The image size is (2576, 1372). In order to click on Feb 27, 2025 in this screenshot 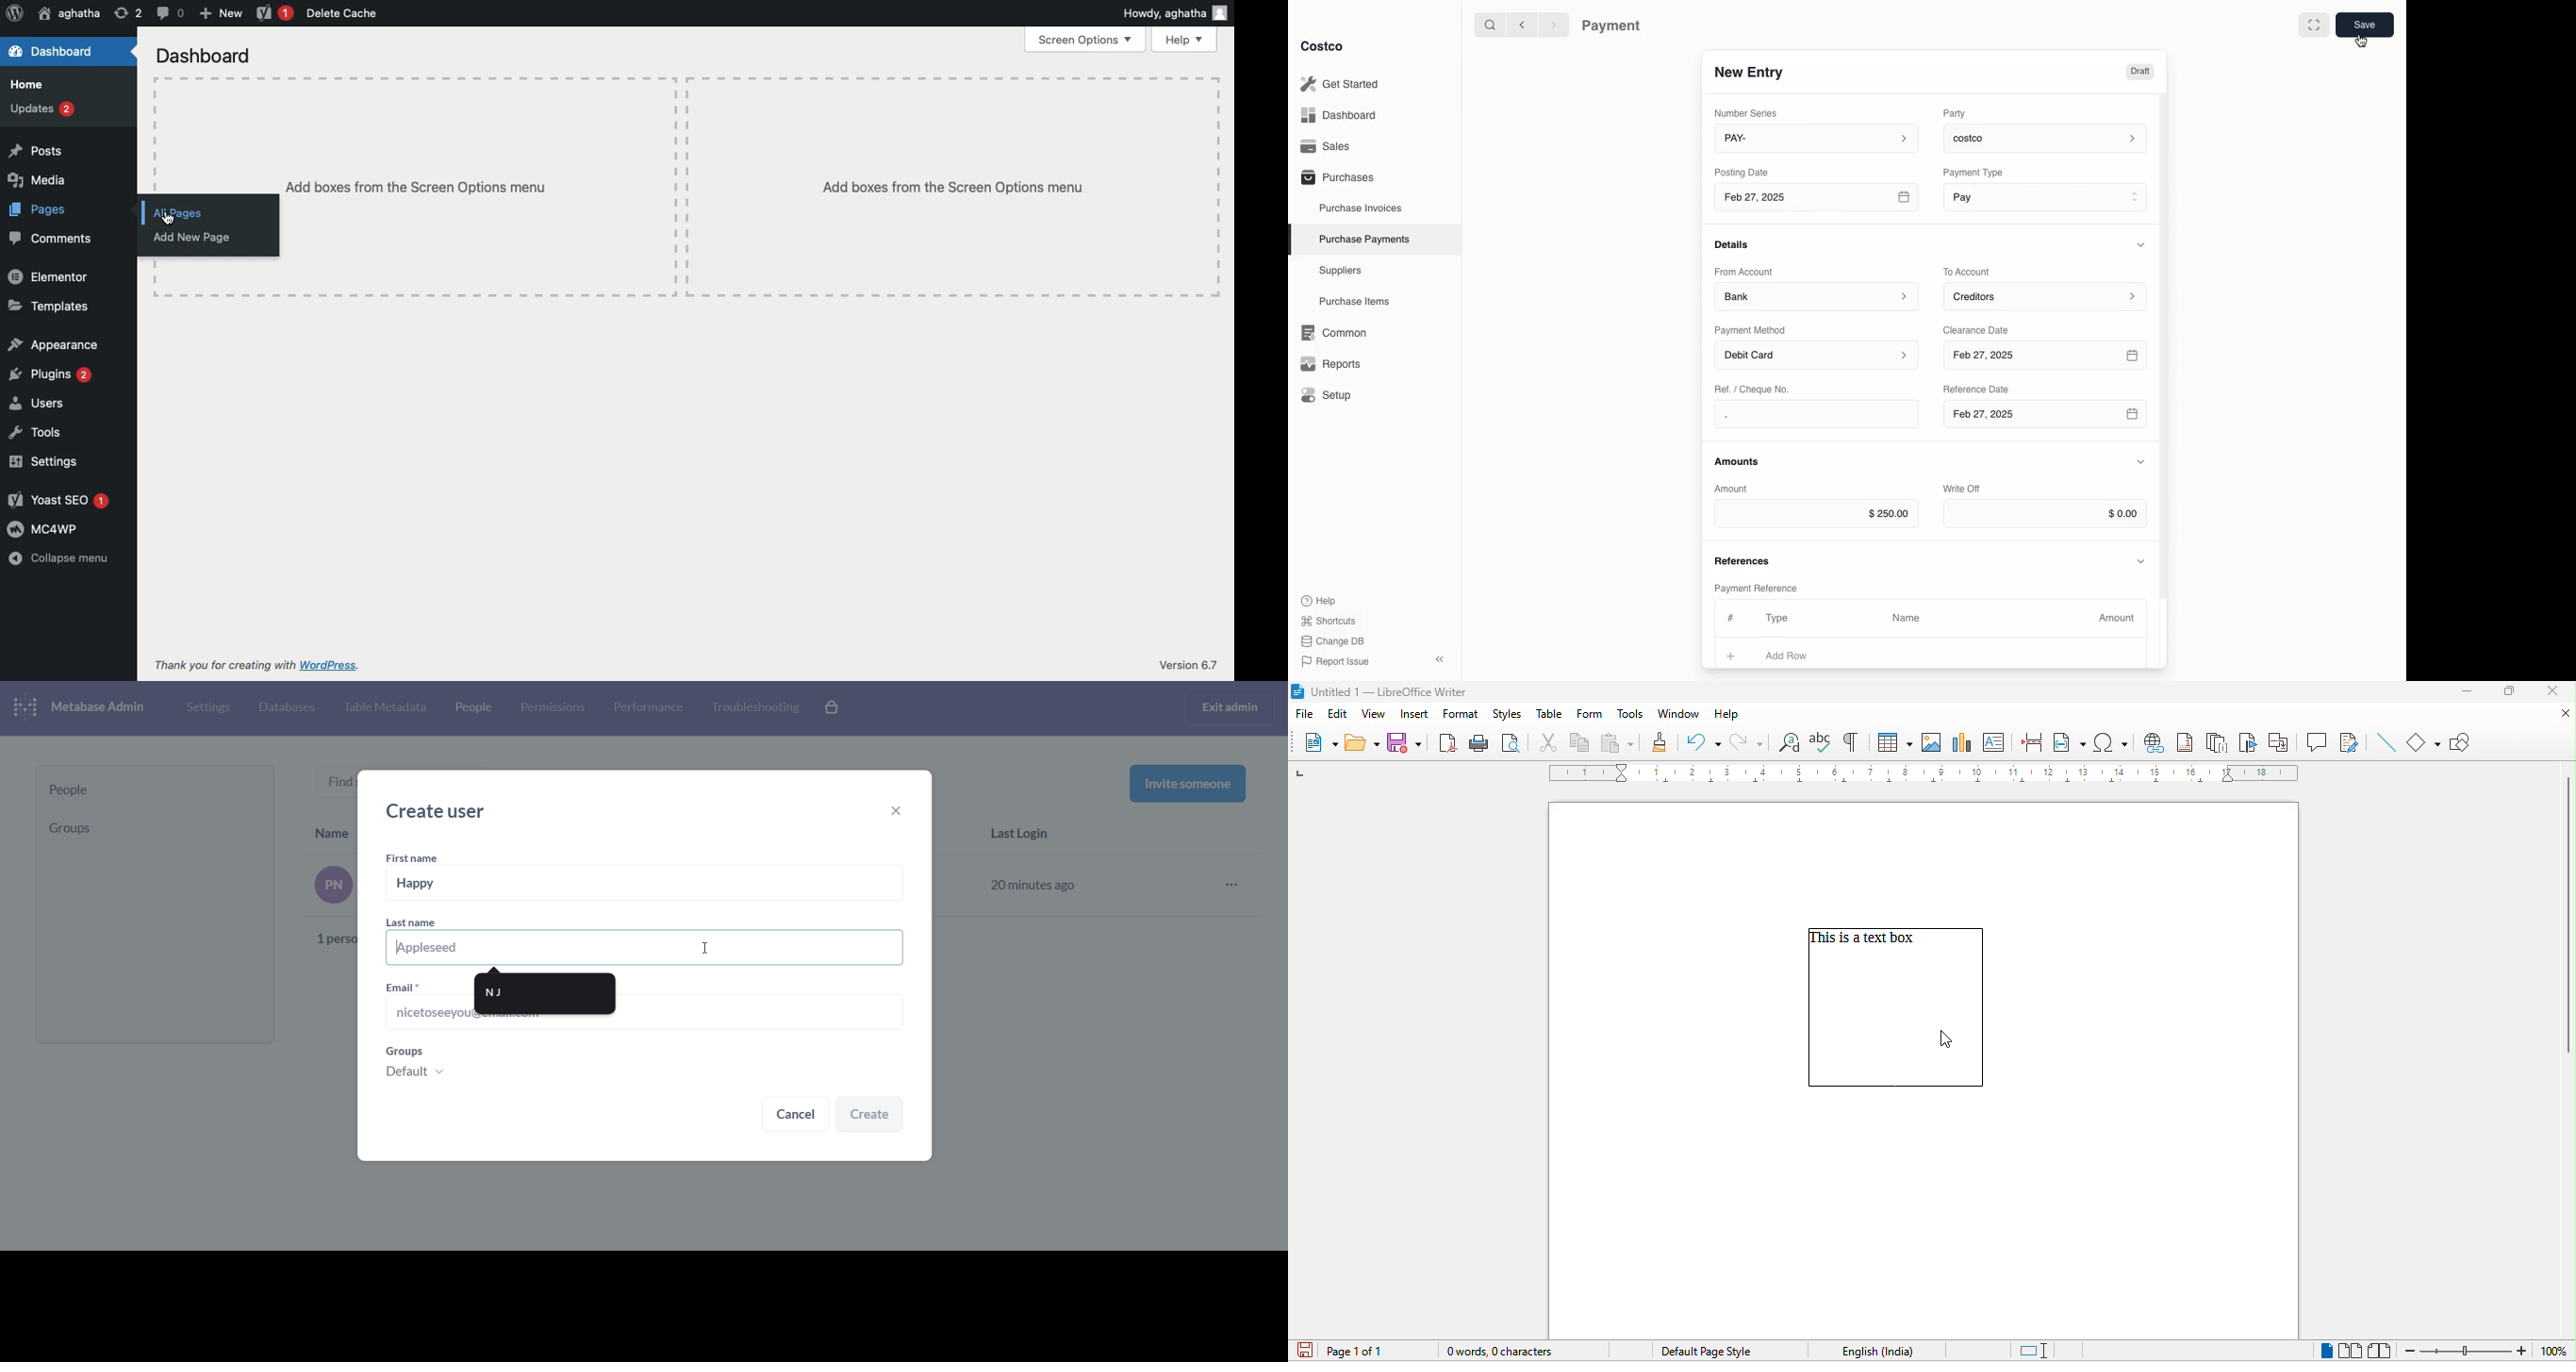, I will do `click(1819, 200)`.